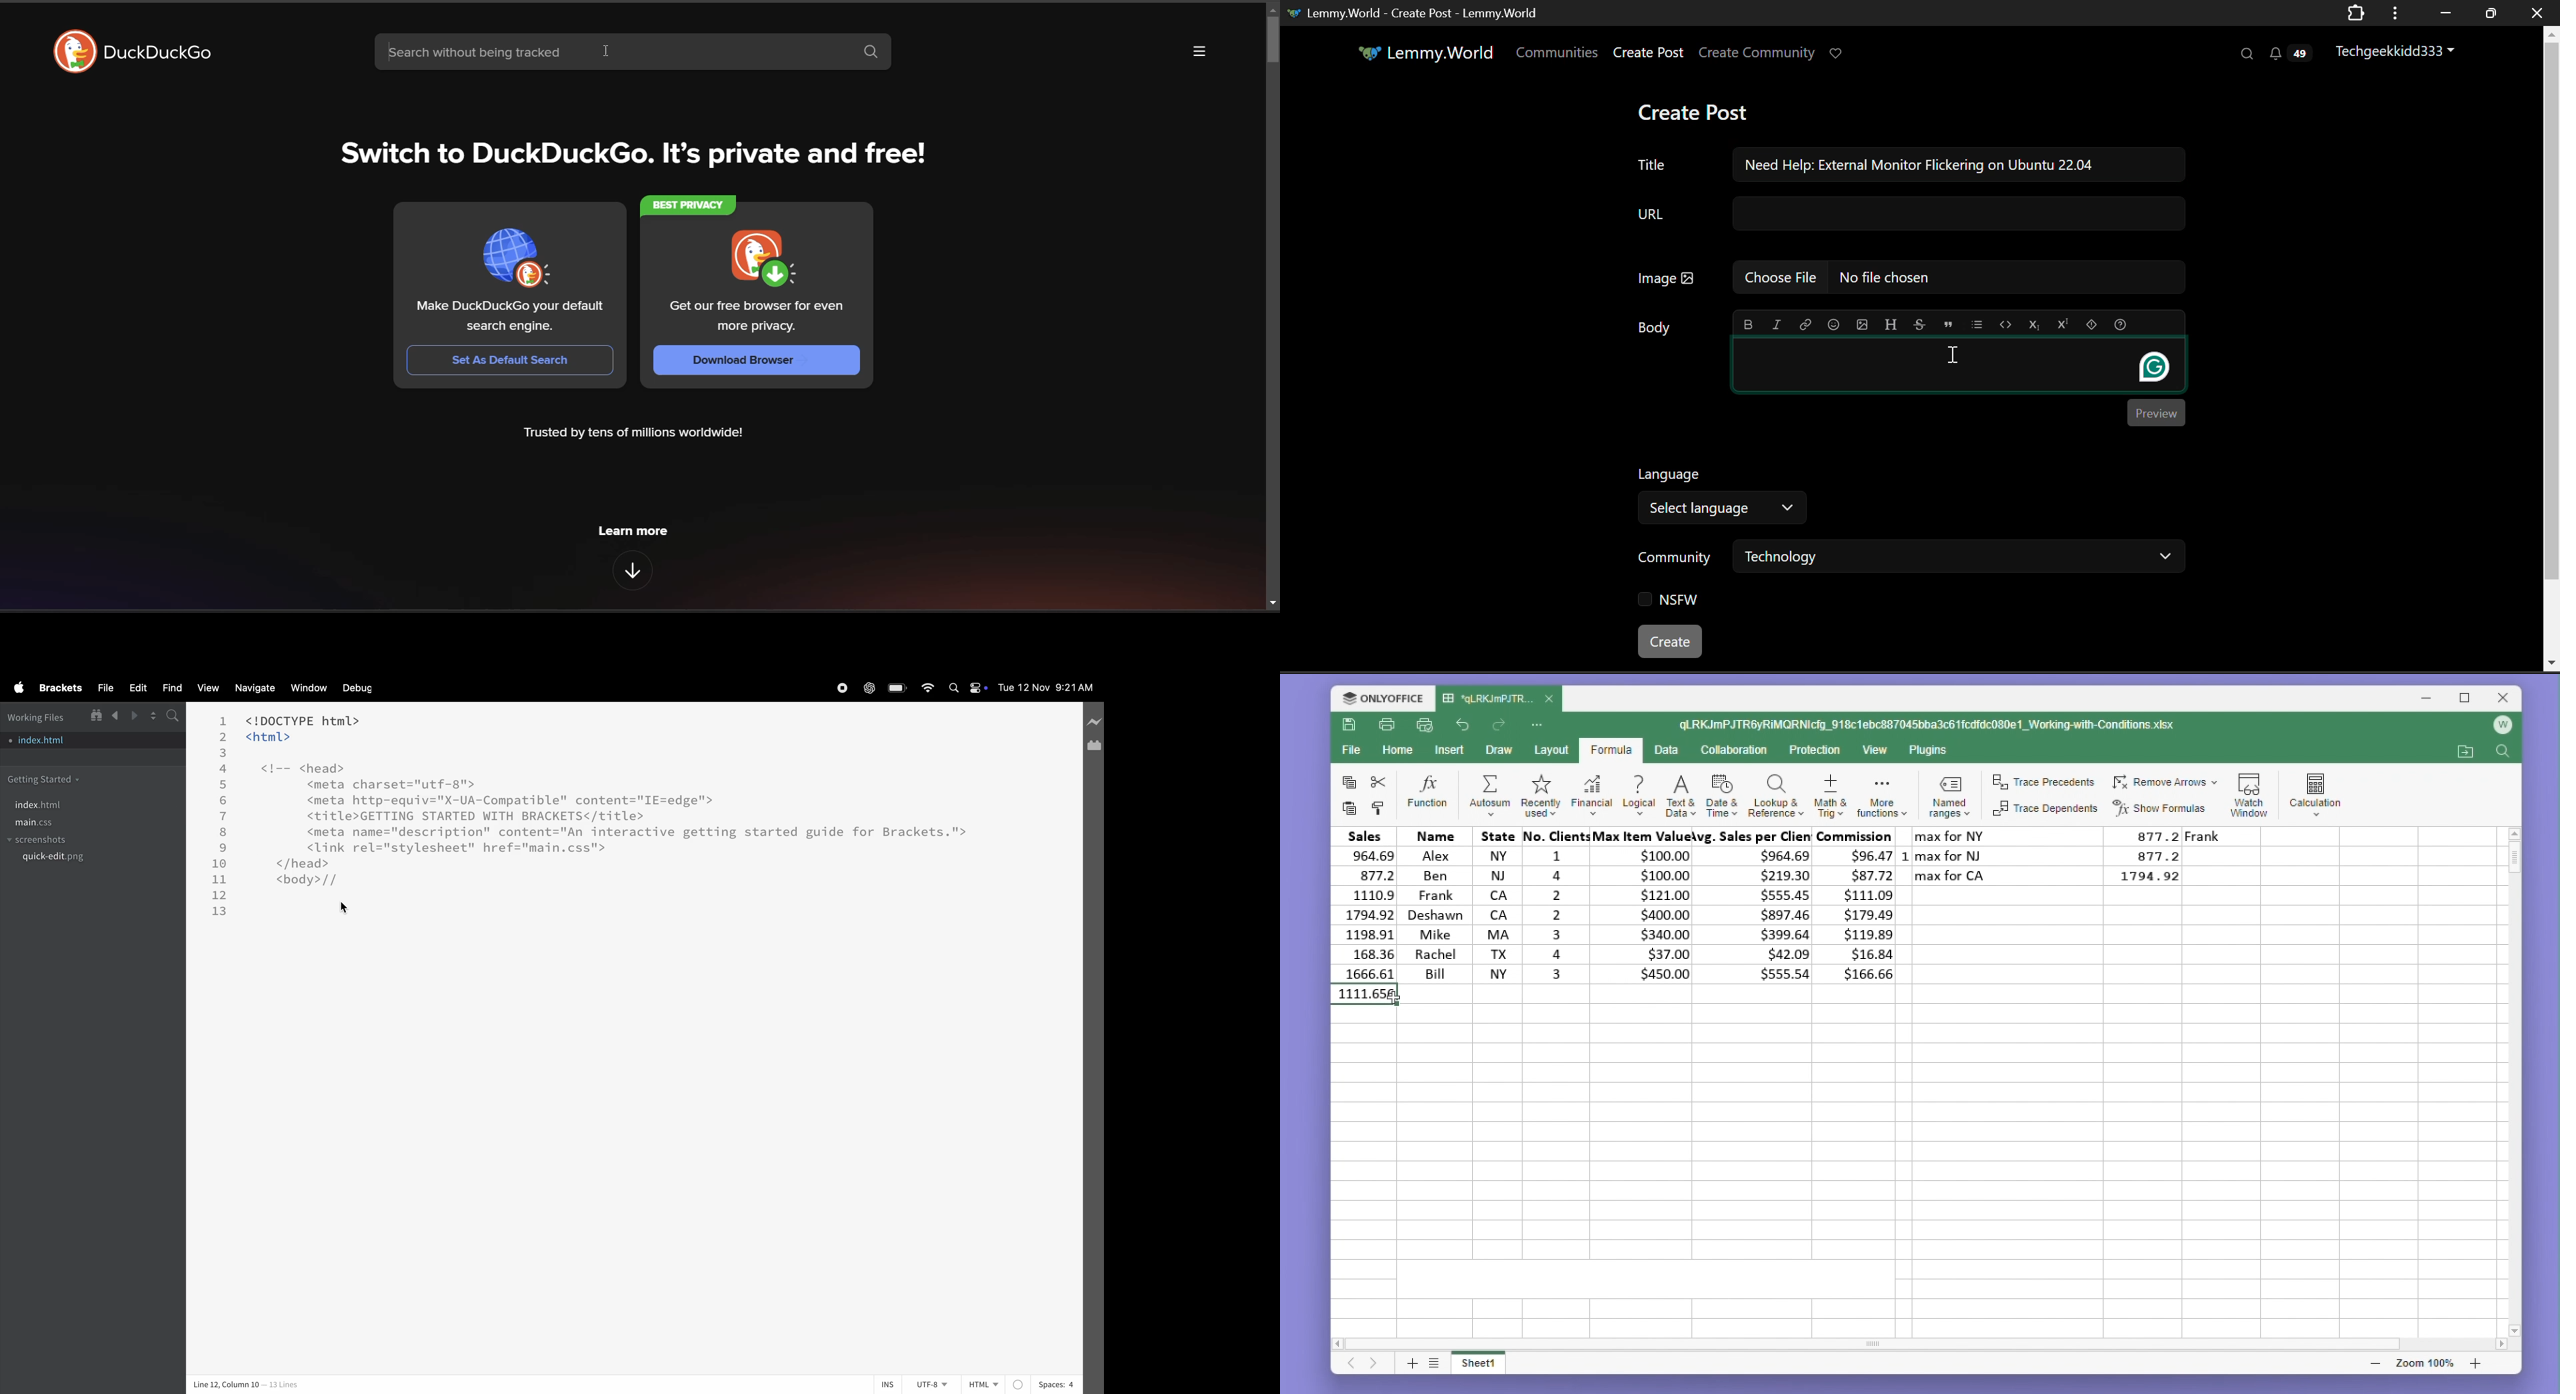 The width and height of the screenshot is (2576, 1400). Describe the element at coordinates (1197, 51) in the screenshot. I see `more options` at that location.